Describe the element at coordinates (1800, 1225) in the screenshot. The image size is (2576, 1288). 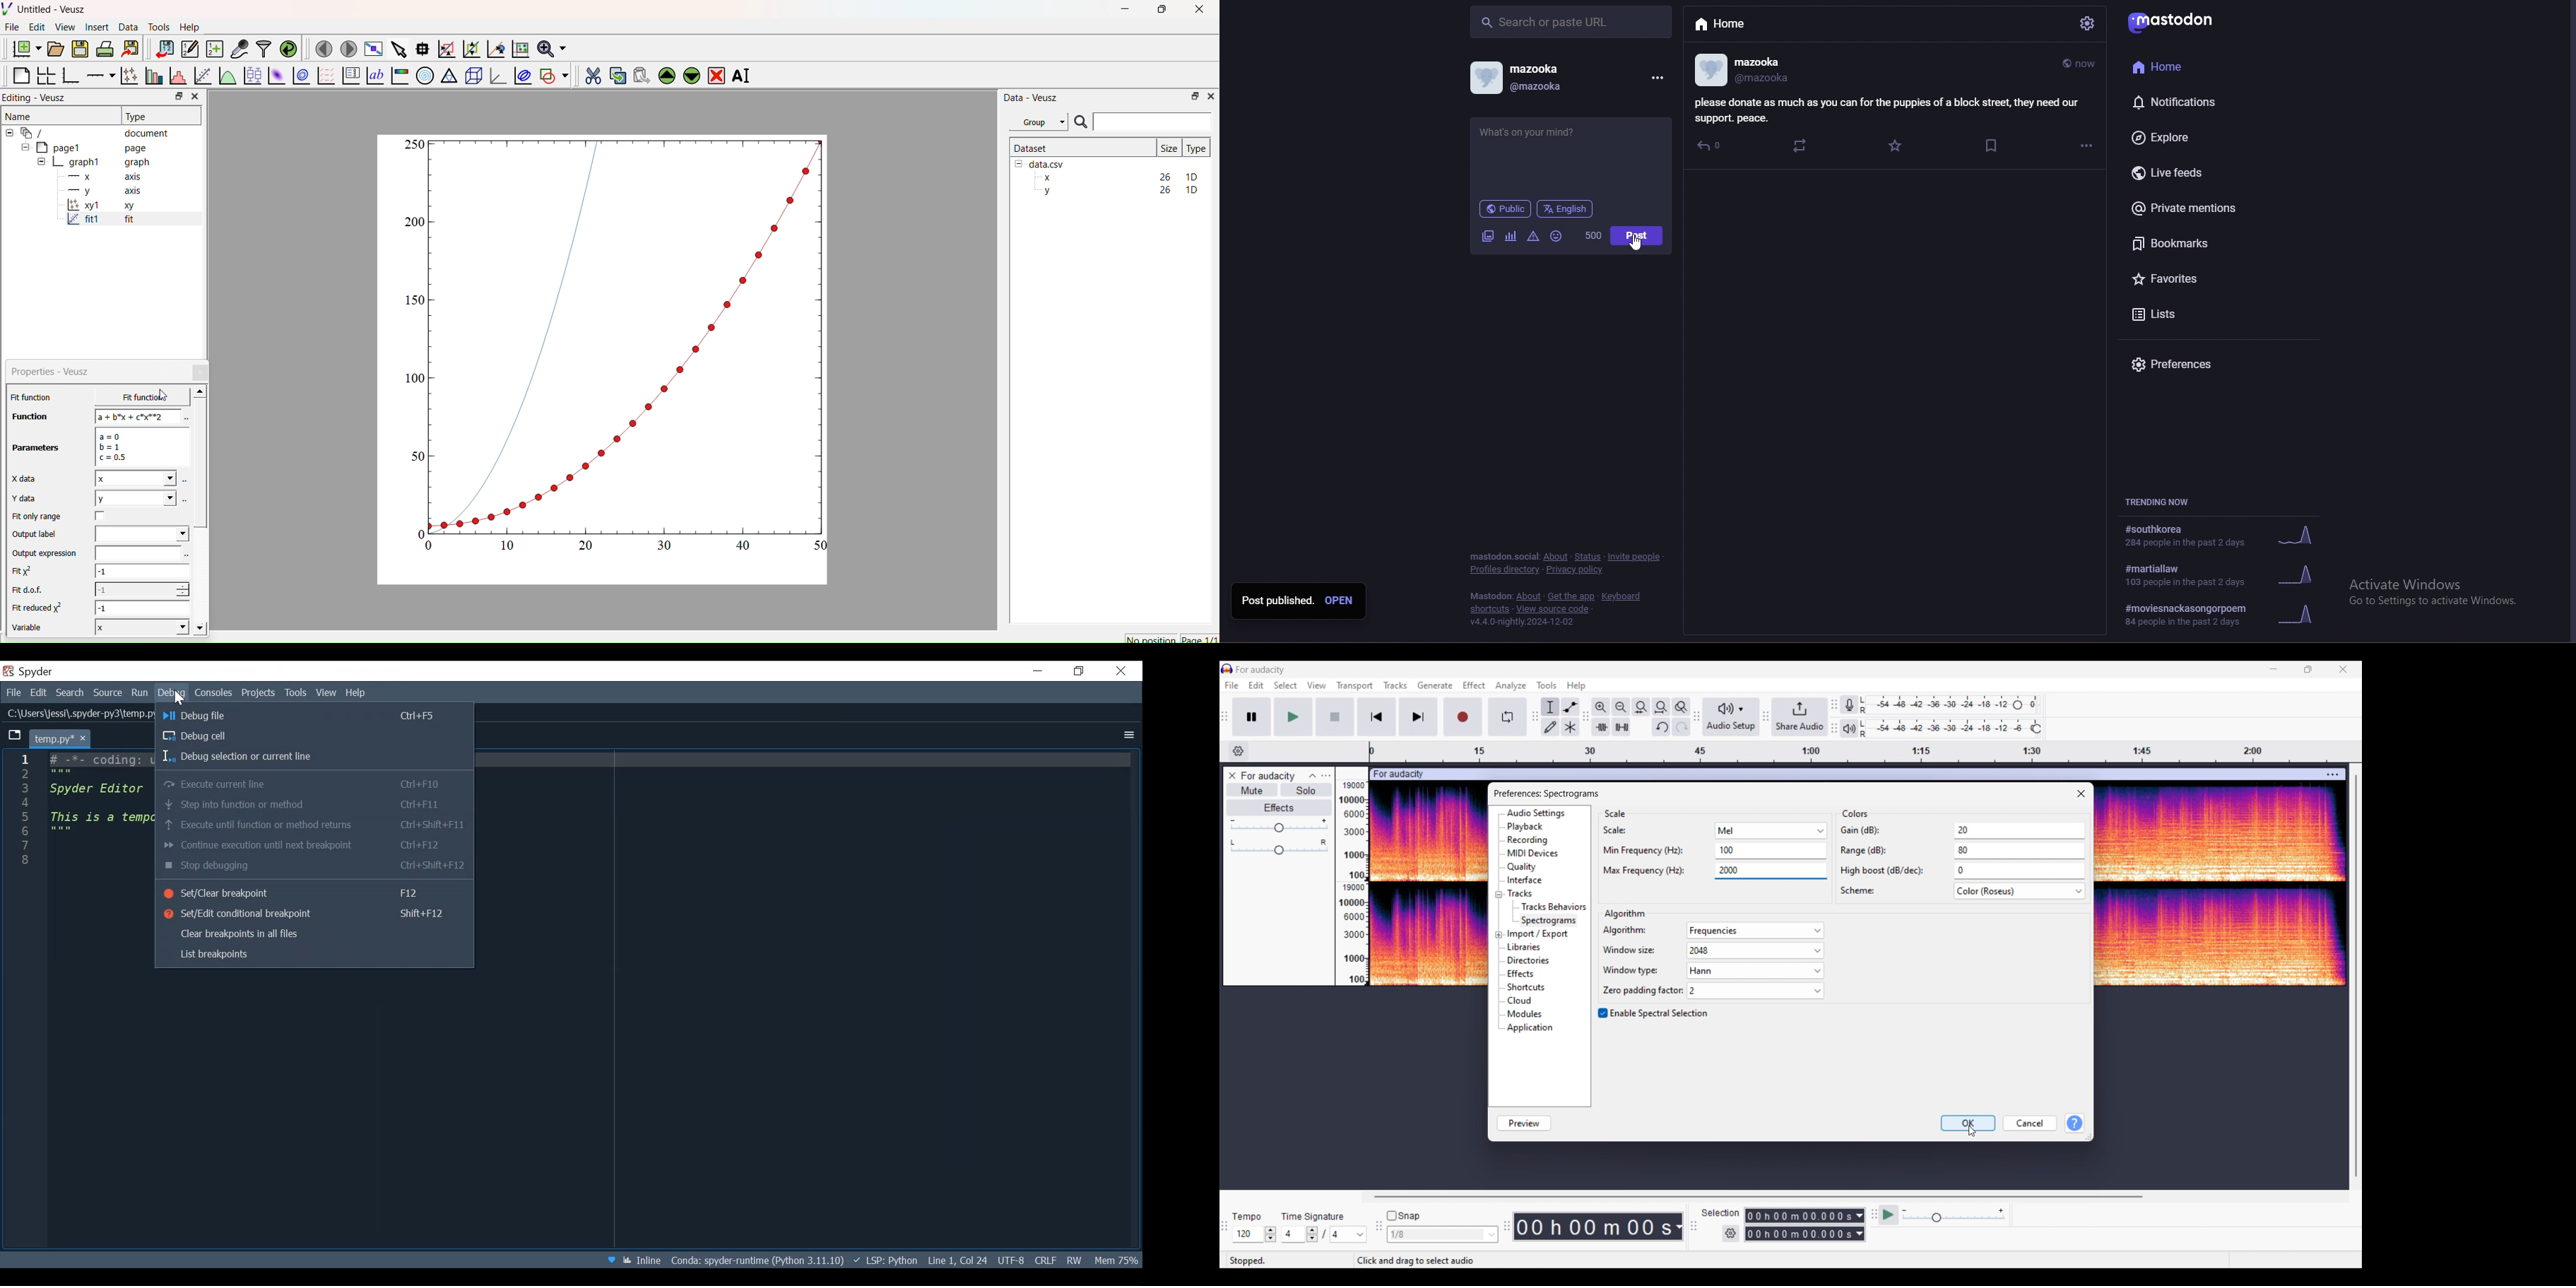
I see `Selection duration` at that location.